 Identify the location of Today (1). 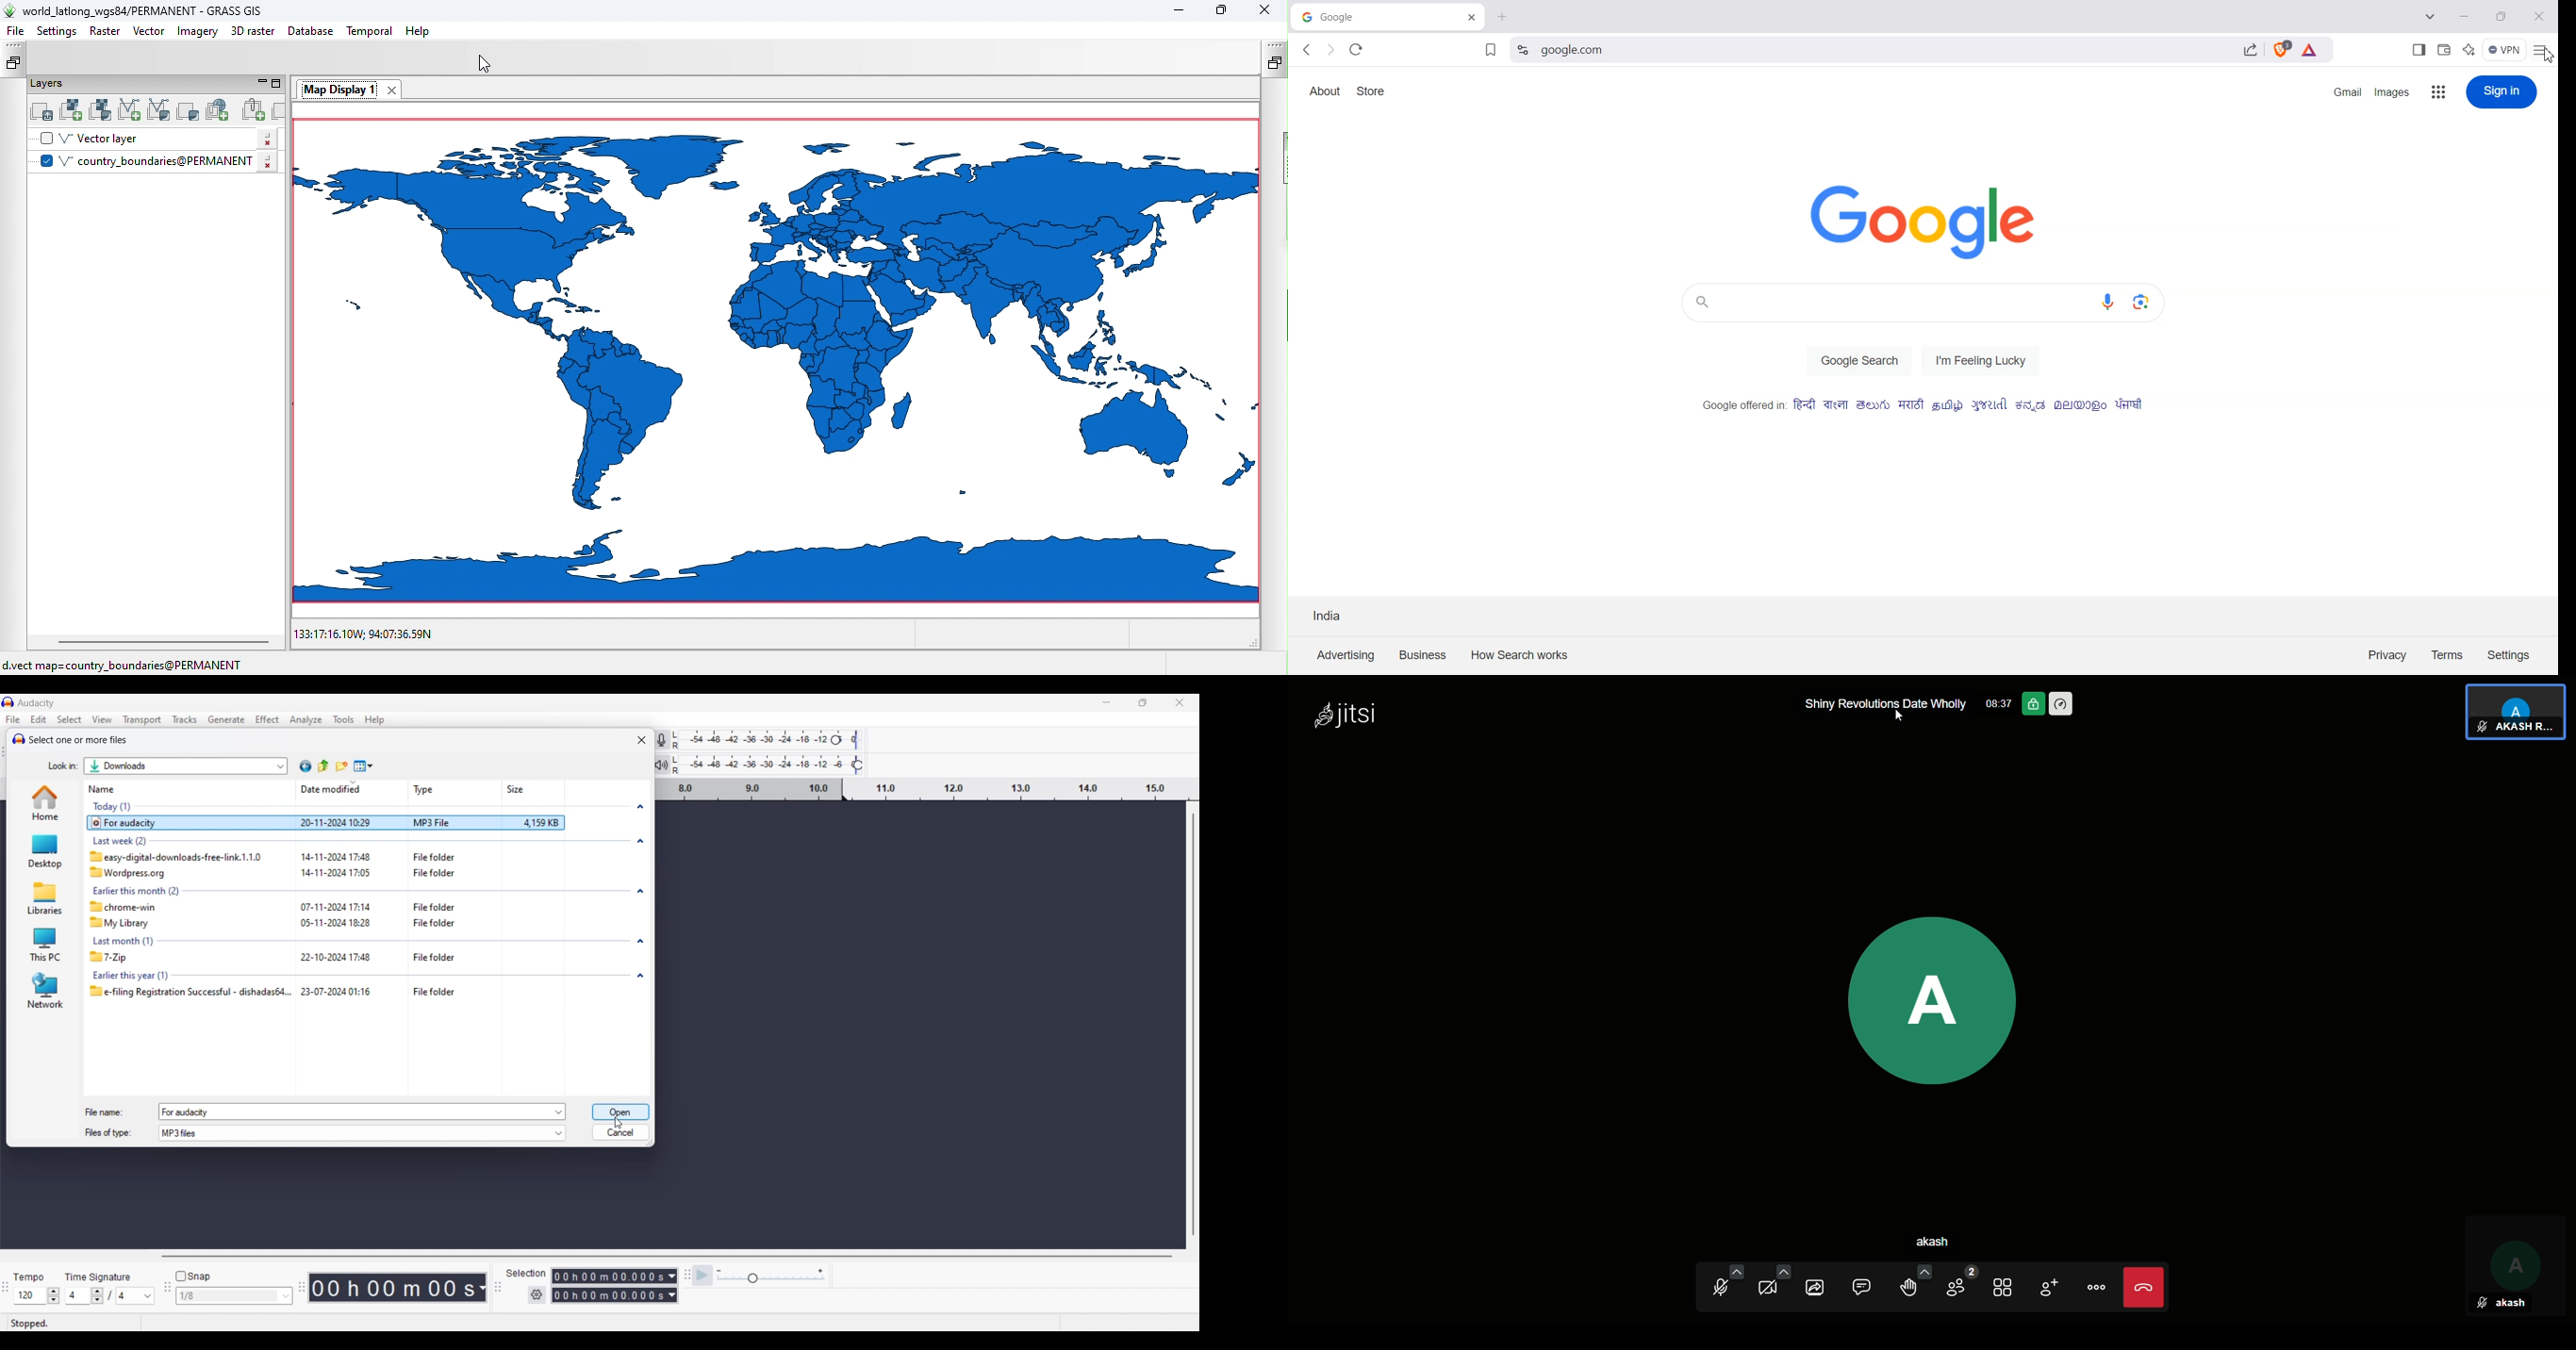
(119, 806).